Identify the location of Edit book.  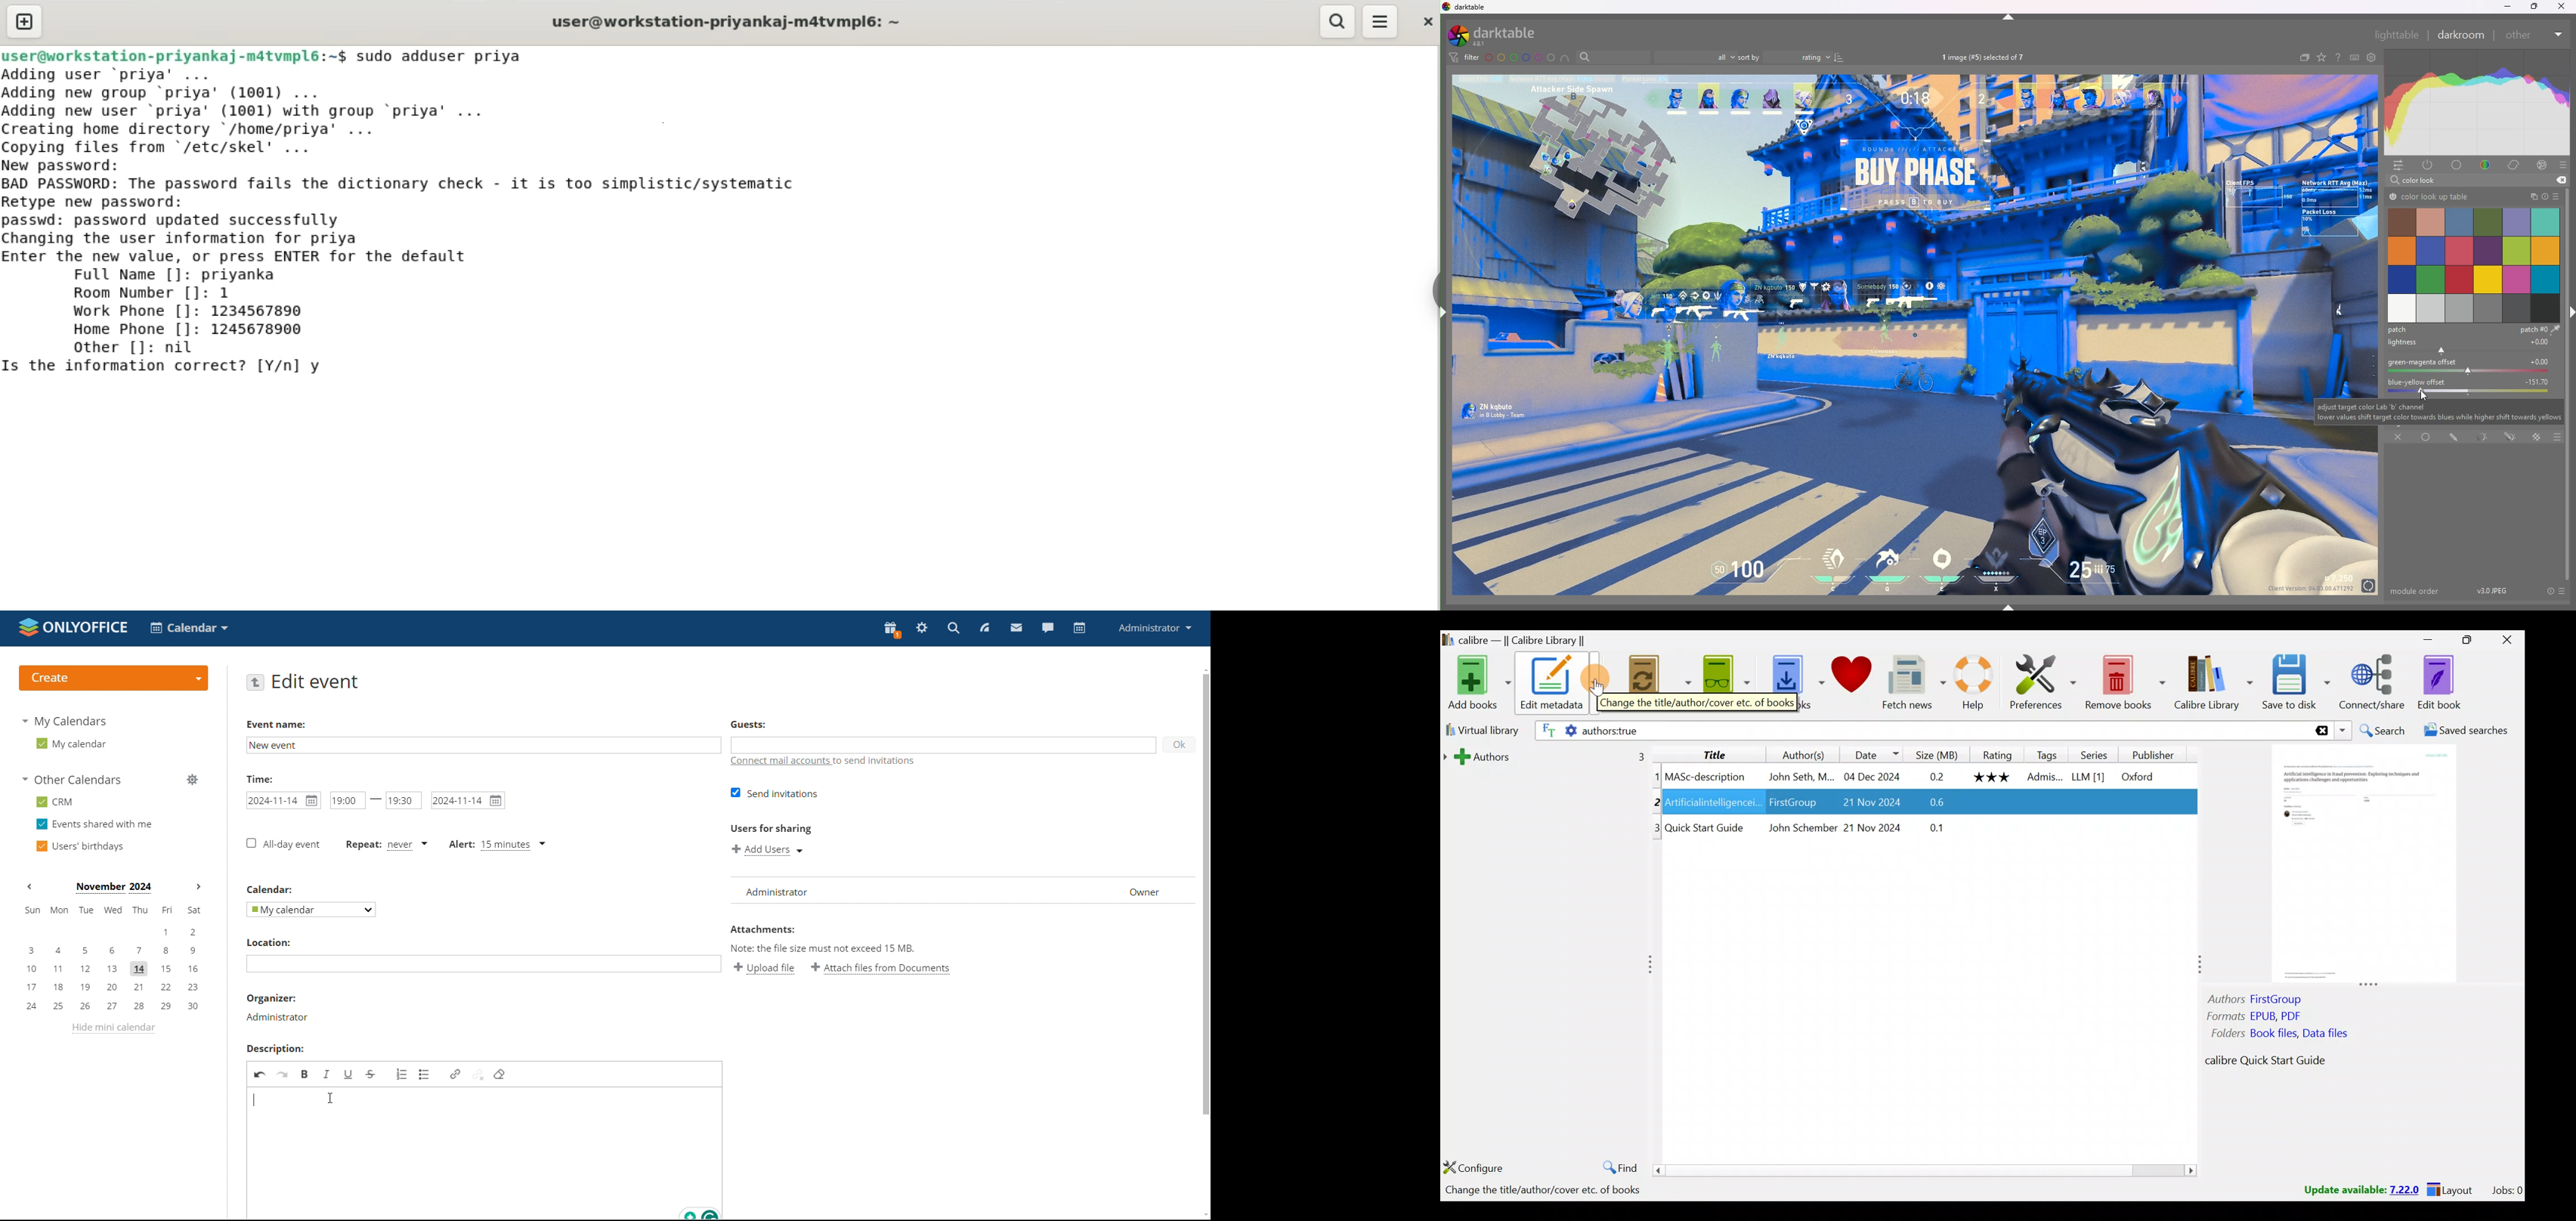
(2439, 682).